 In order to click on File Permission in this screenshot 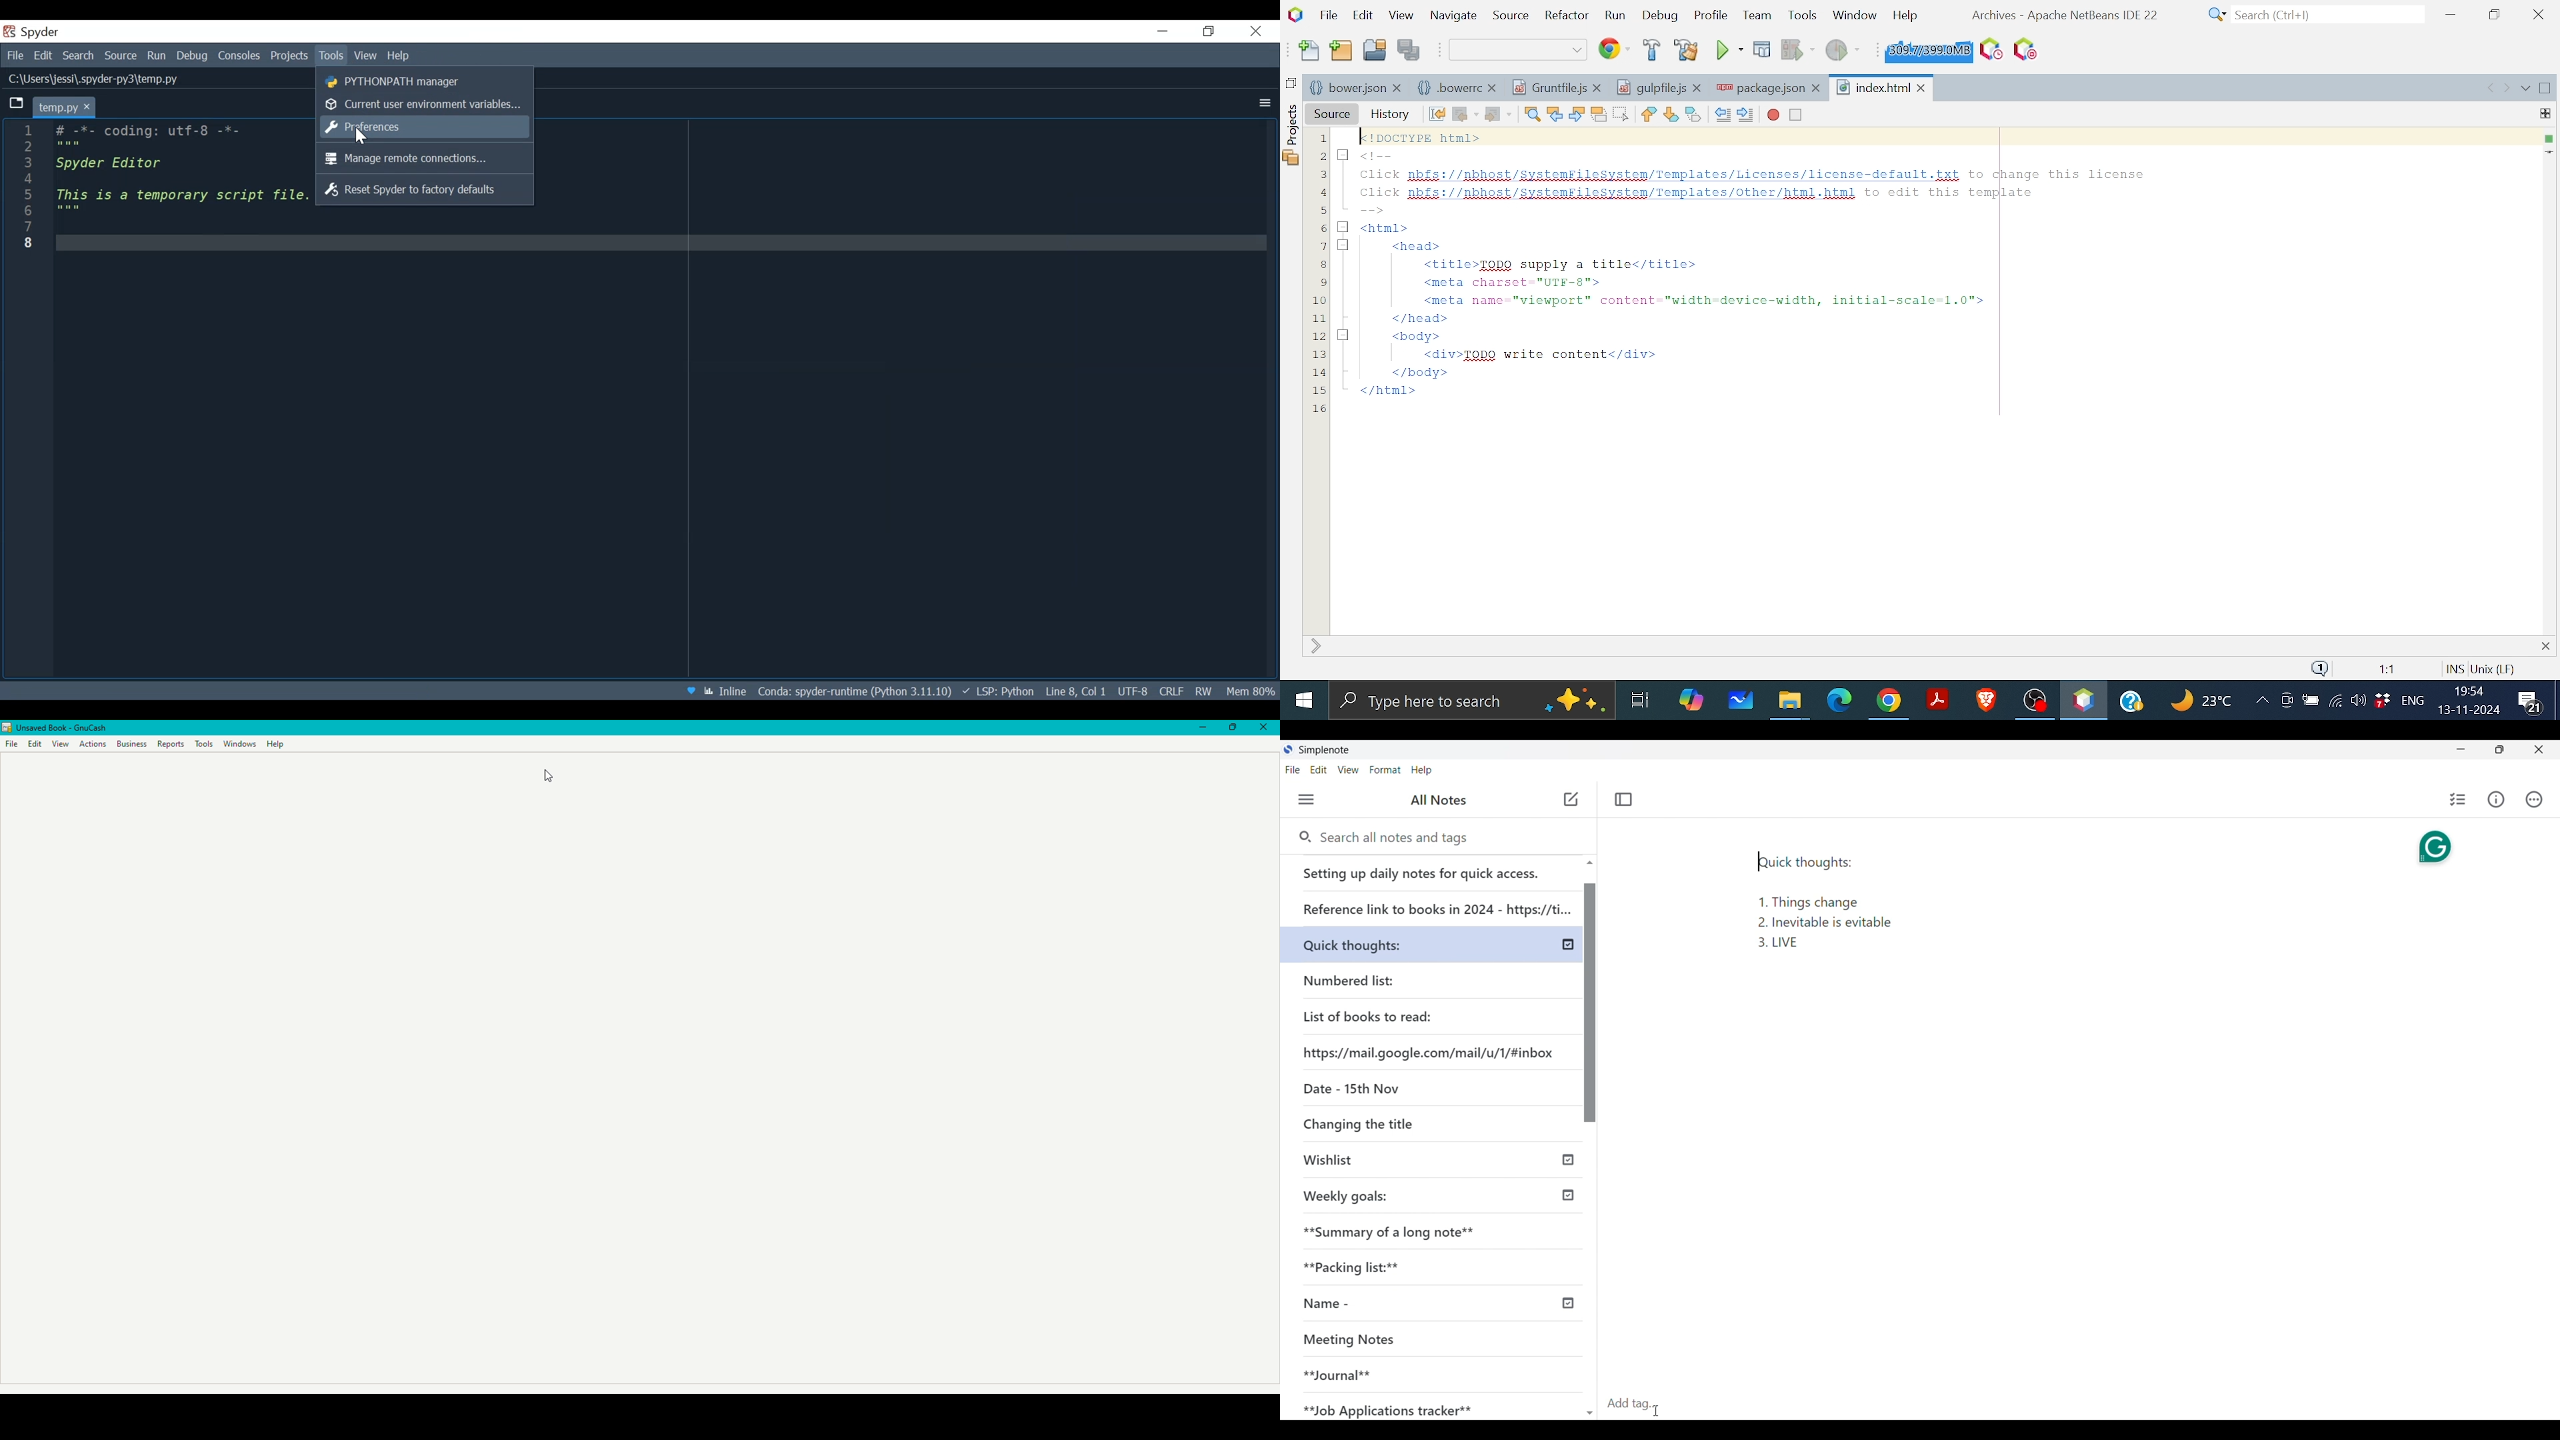, I will do `click(1204, 691)`.